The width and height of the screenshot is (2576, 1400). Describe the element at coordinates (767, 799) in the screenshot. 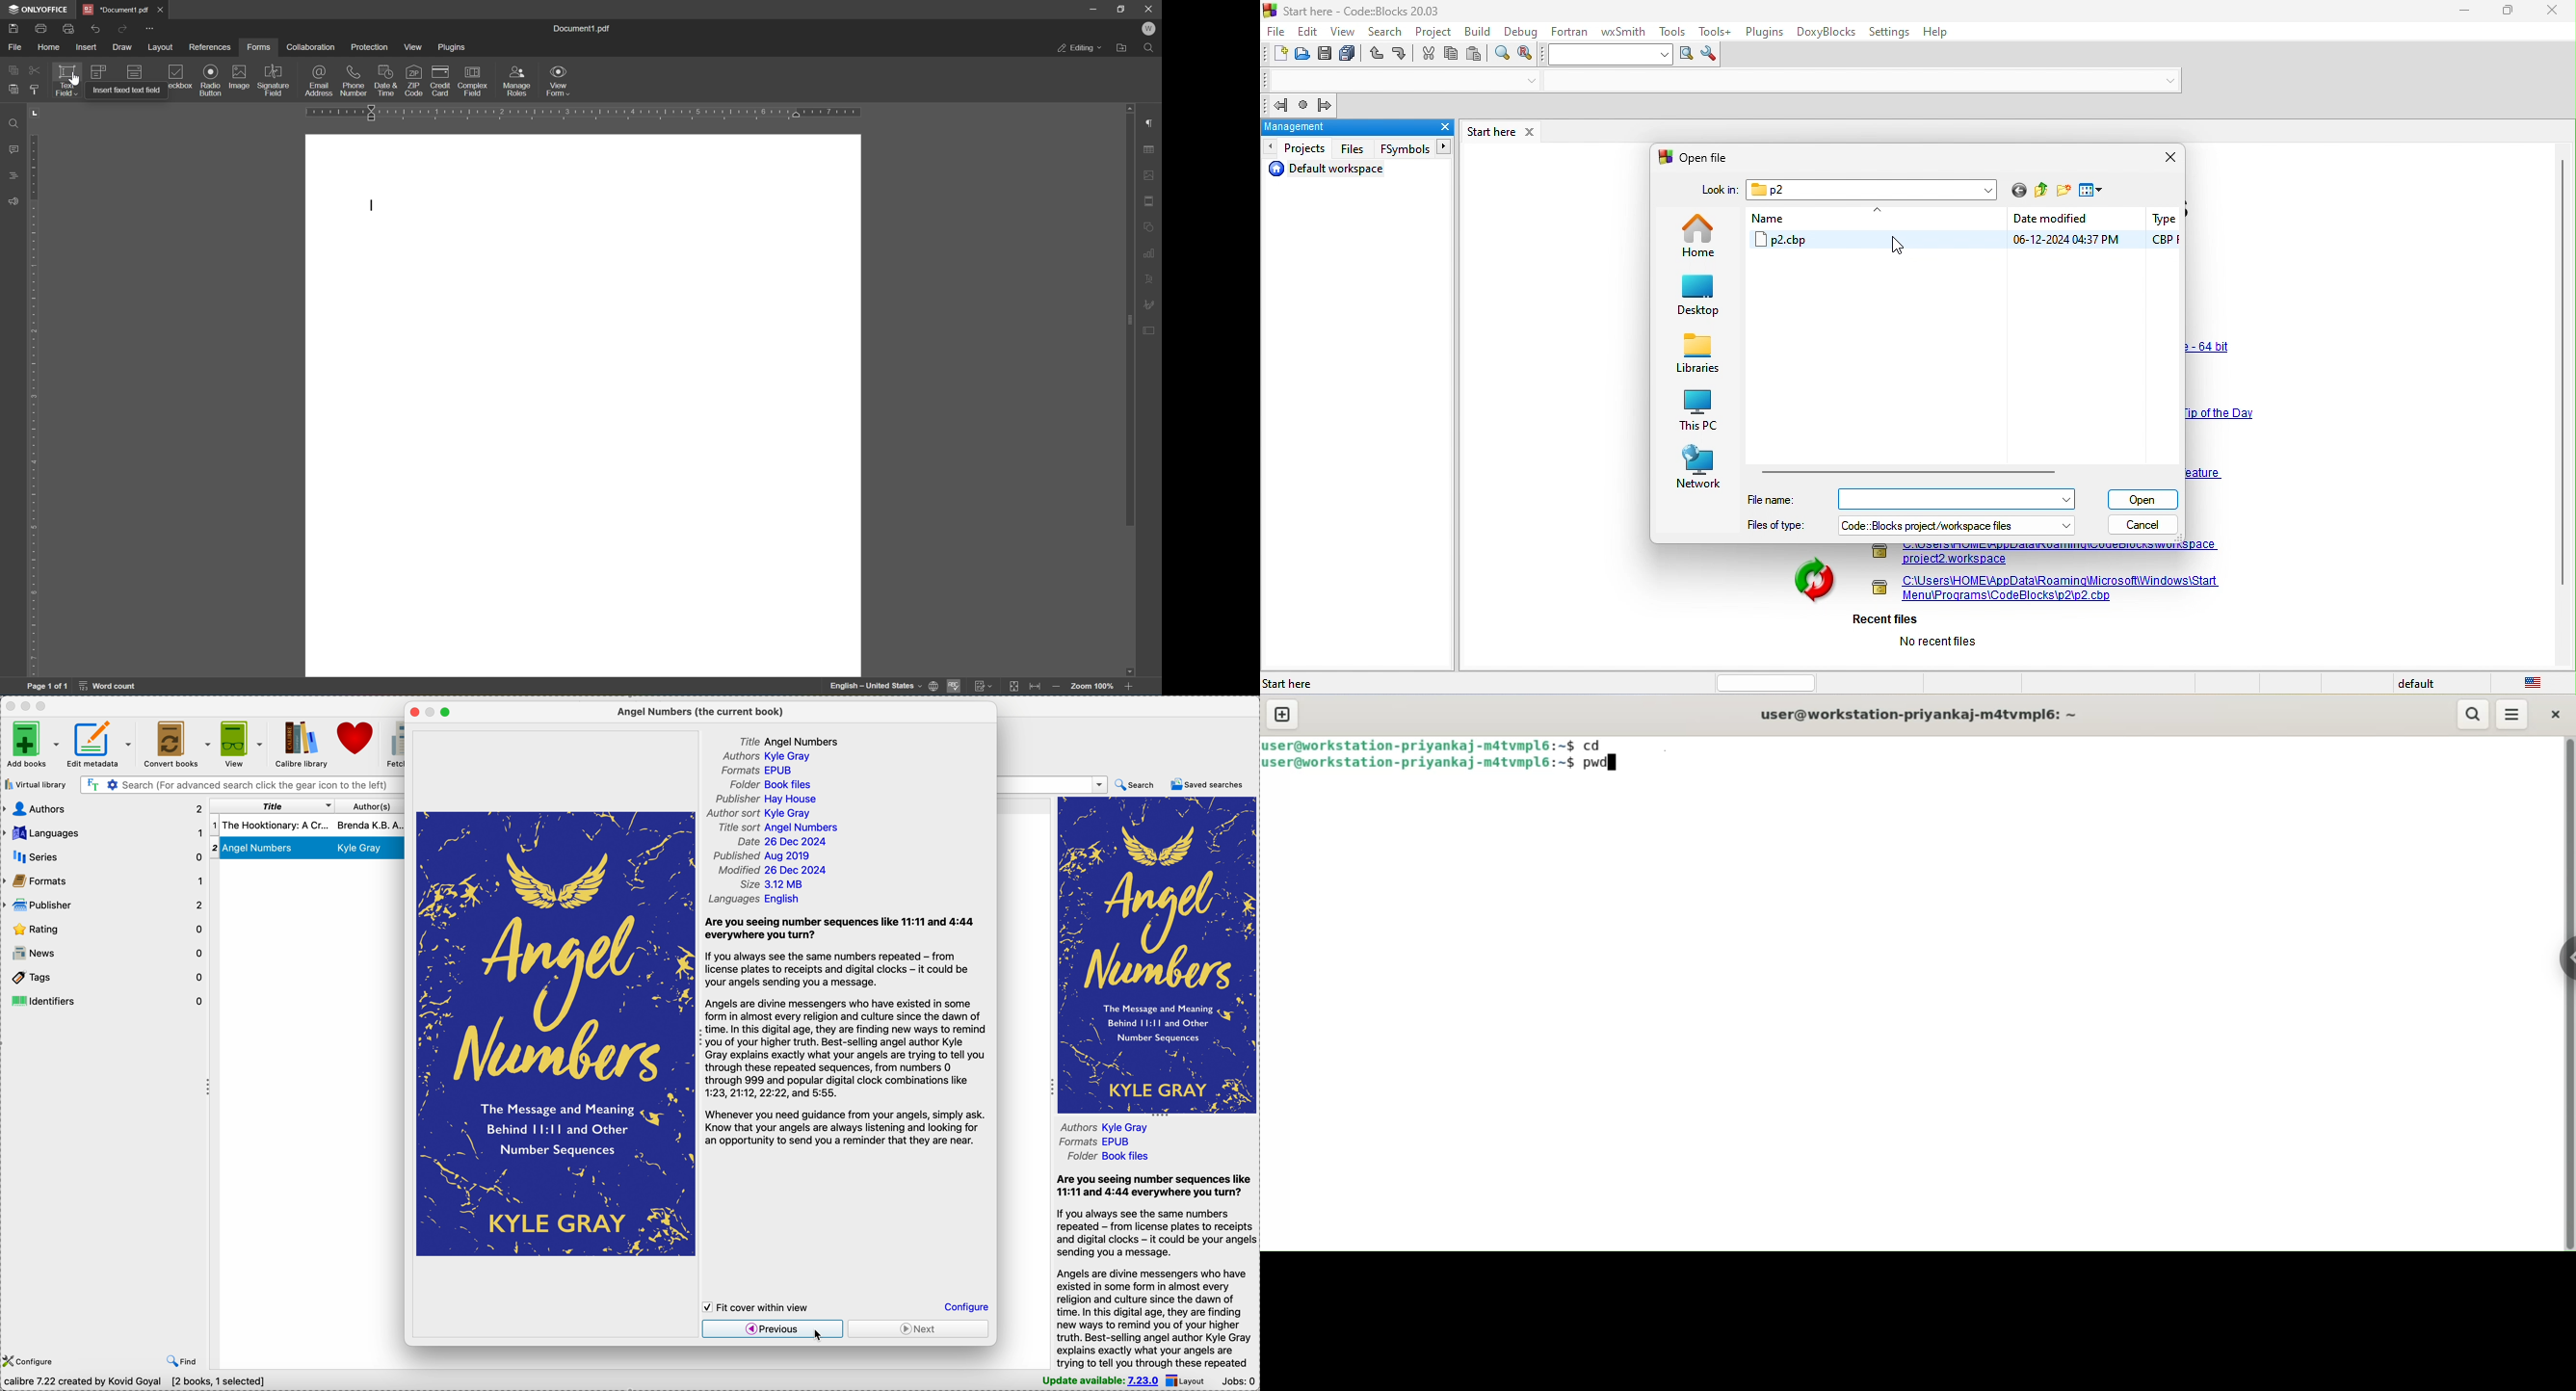

I see `publisher` at that location.